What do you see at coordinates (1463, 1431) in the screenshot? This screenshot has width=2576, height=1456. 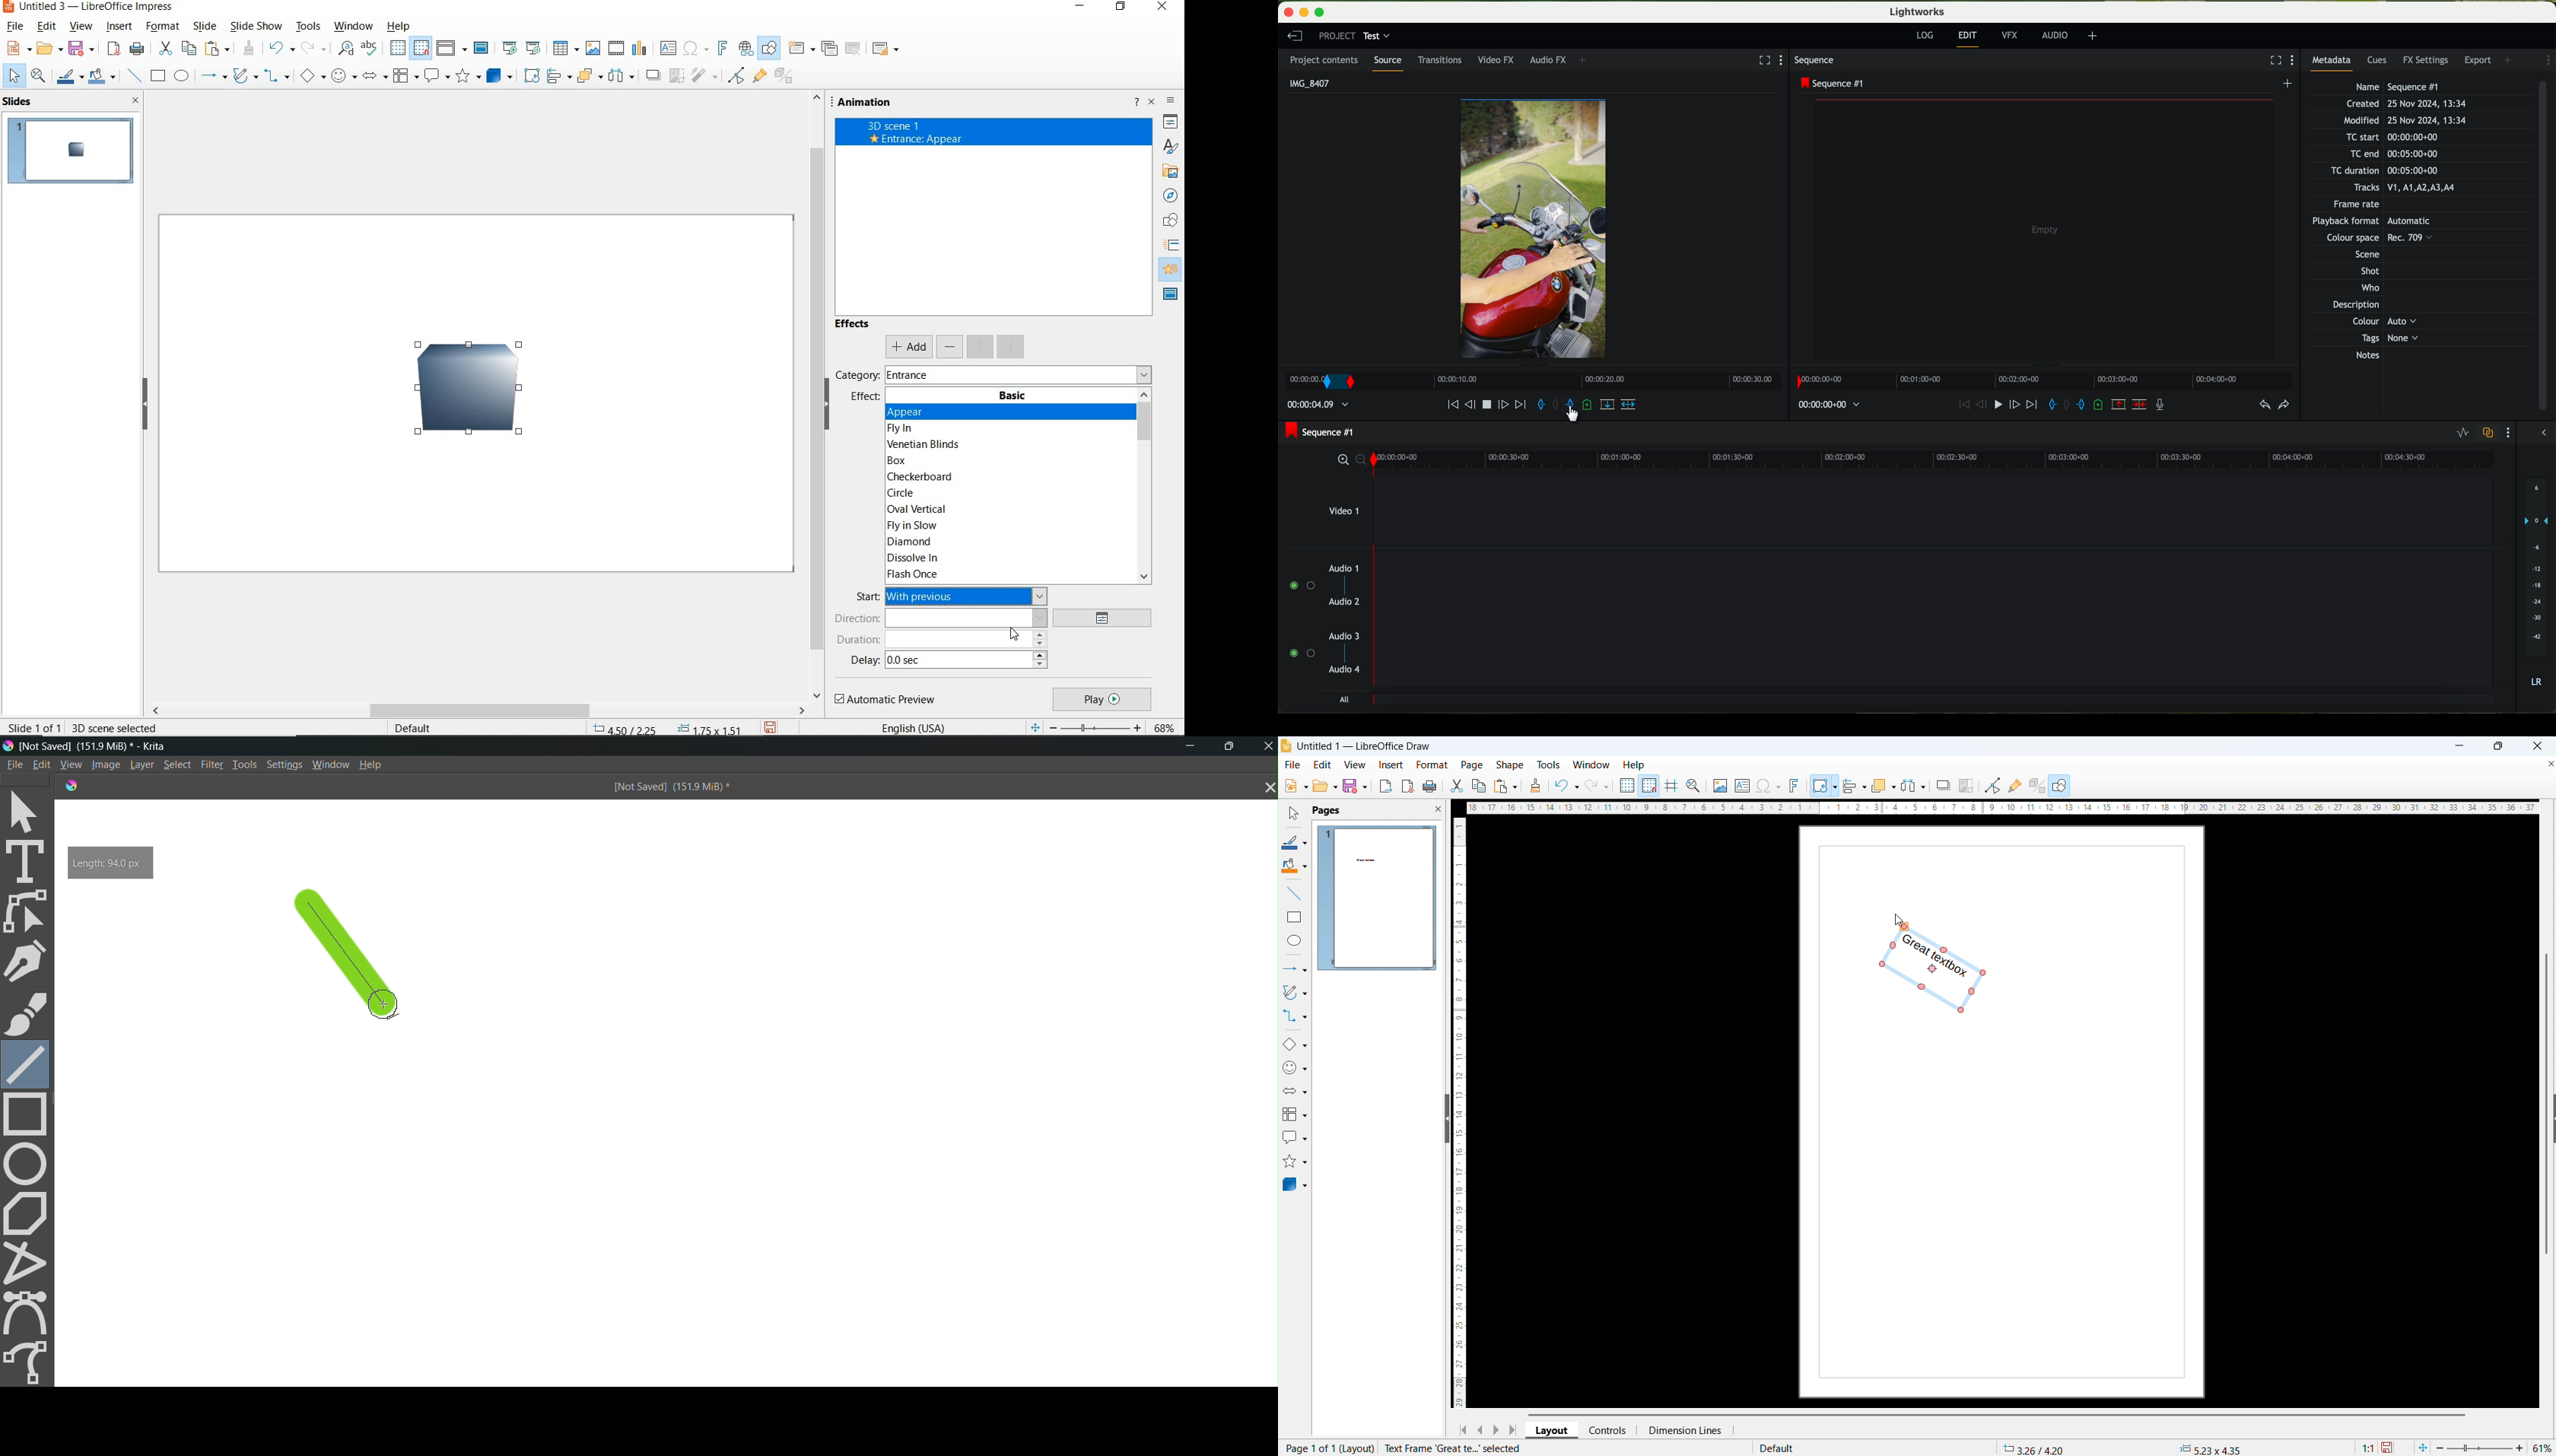 I see `go to first page` at bounding box center [1463, 1431].